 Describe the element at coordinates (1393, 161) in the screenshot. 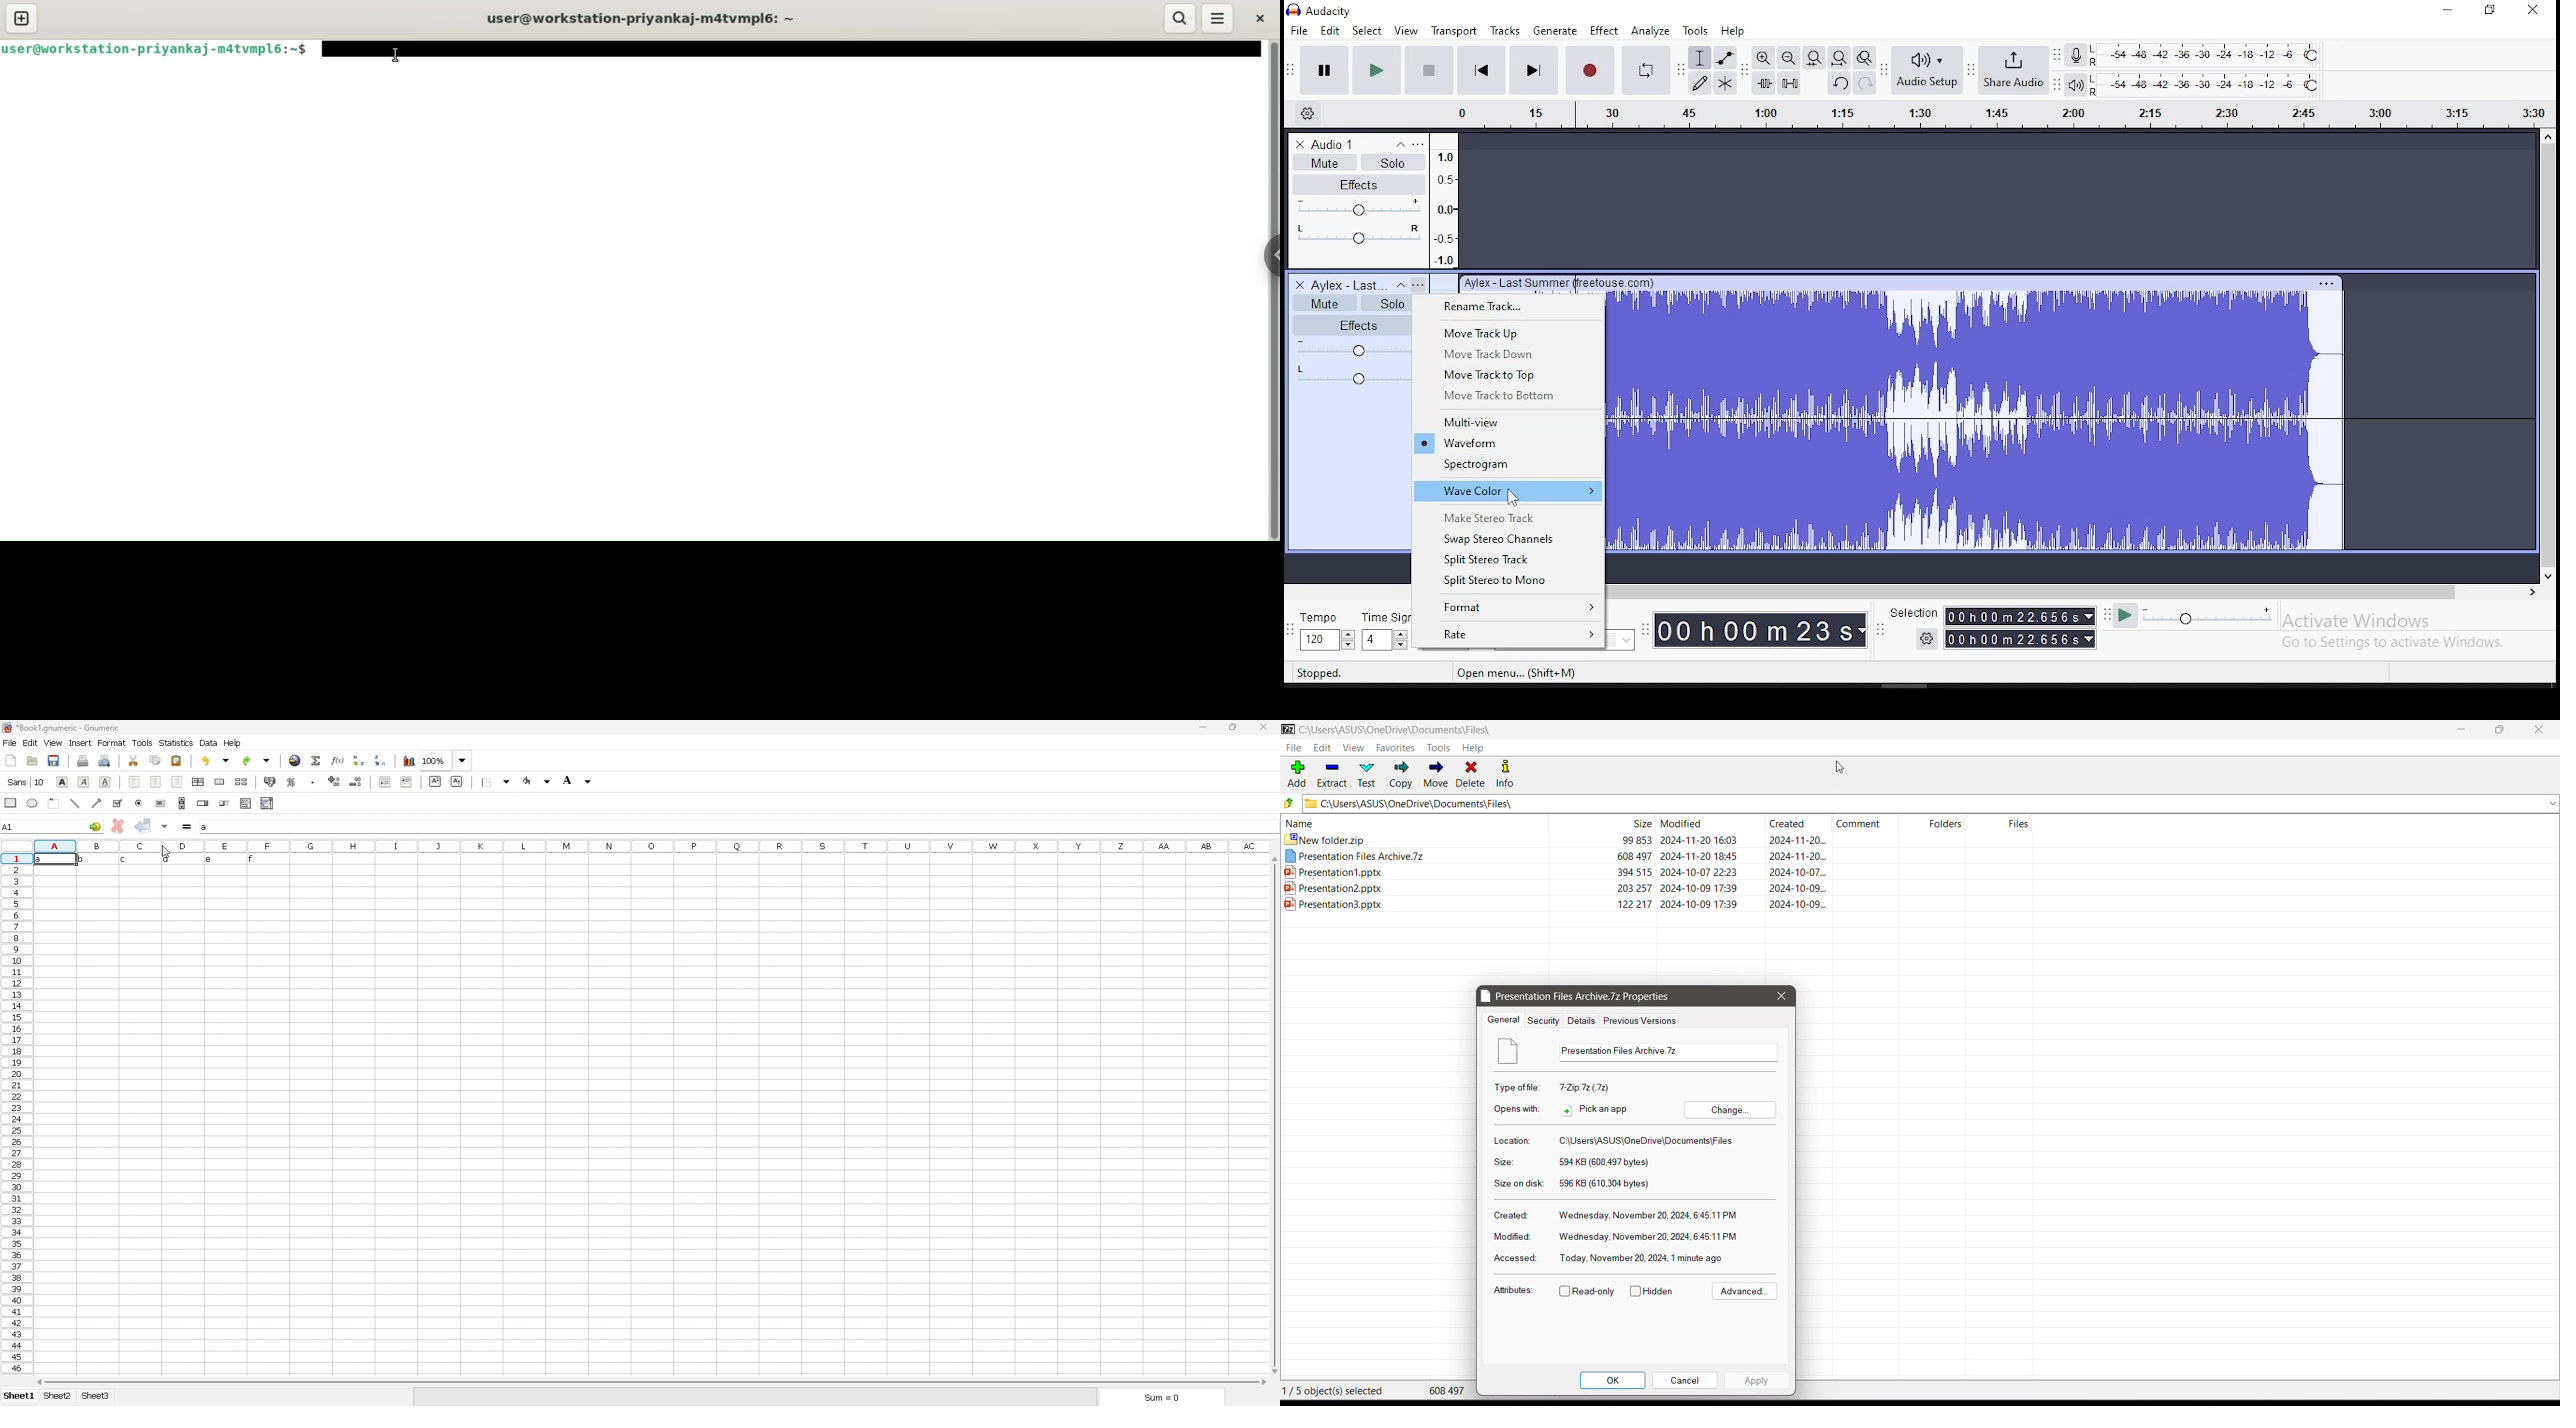

I see `solo` at that location.